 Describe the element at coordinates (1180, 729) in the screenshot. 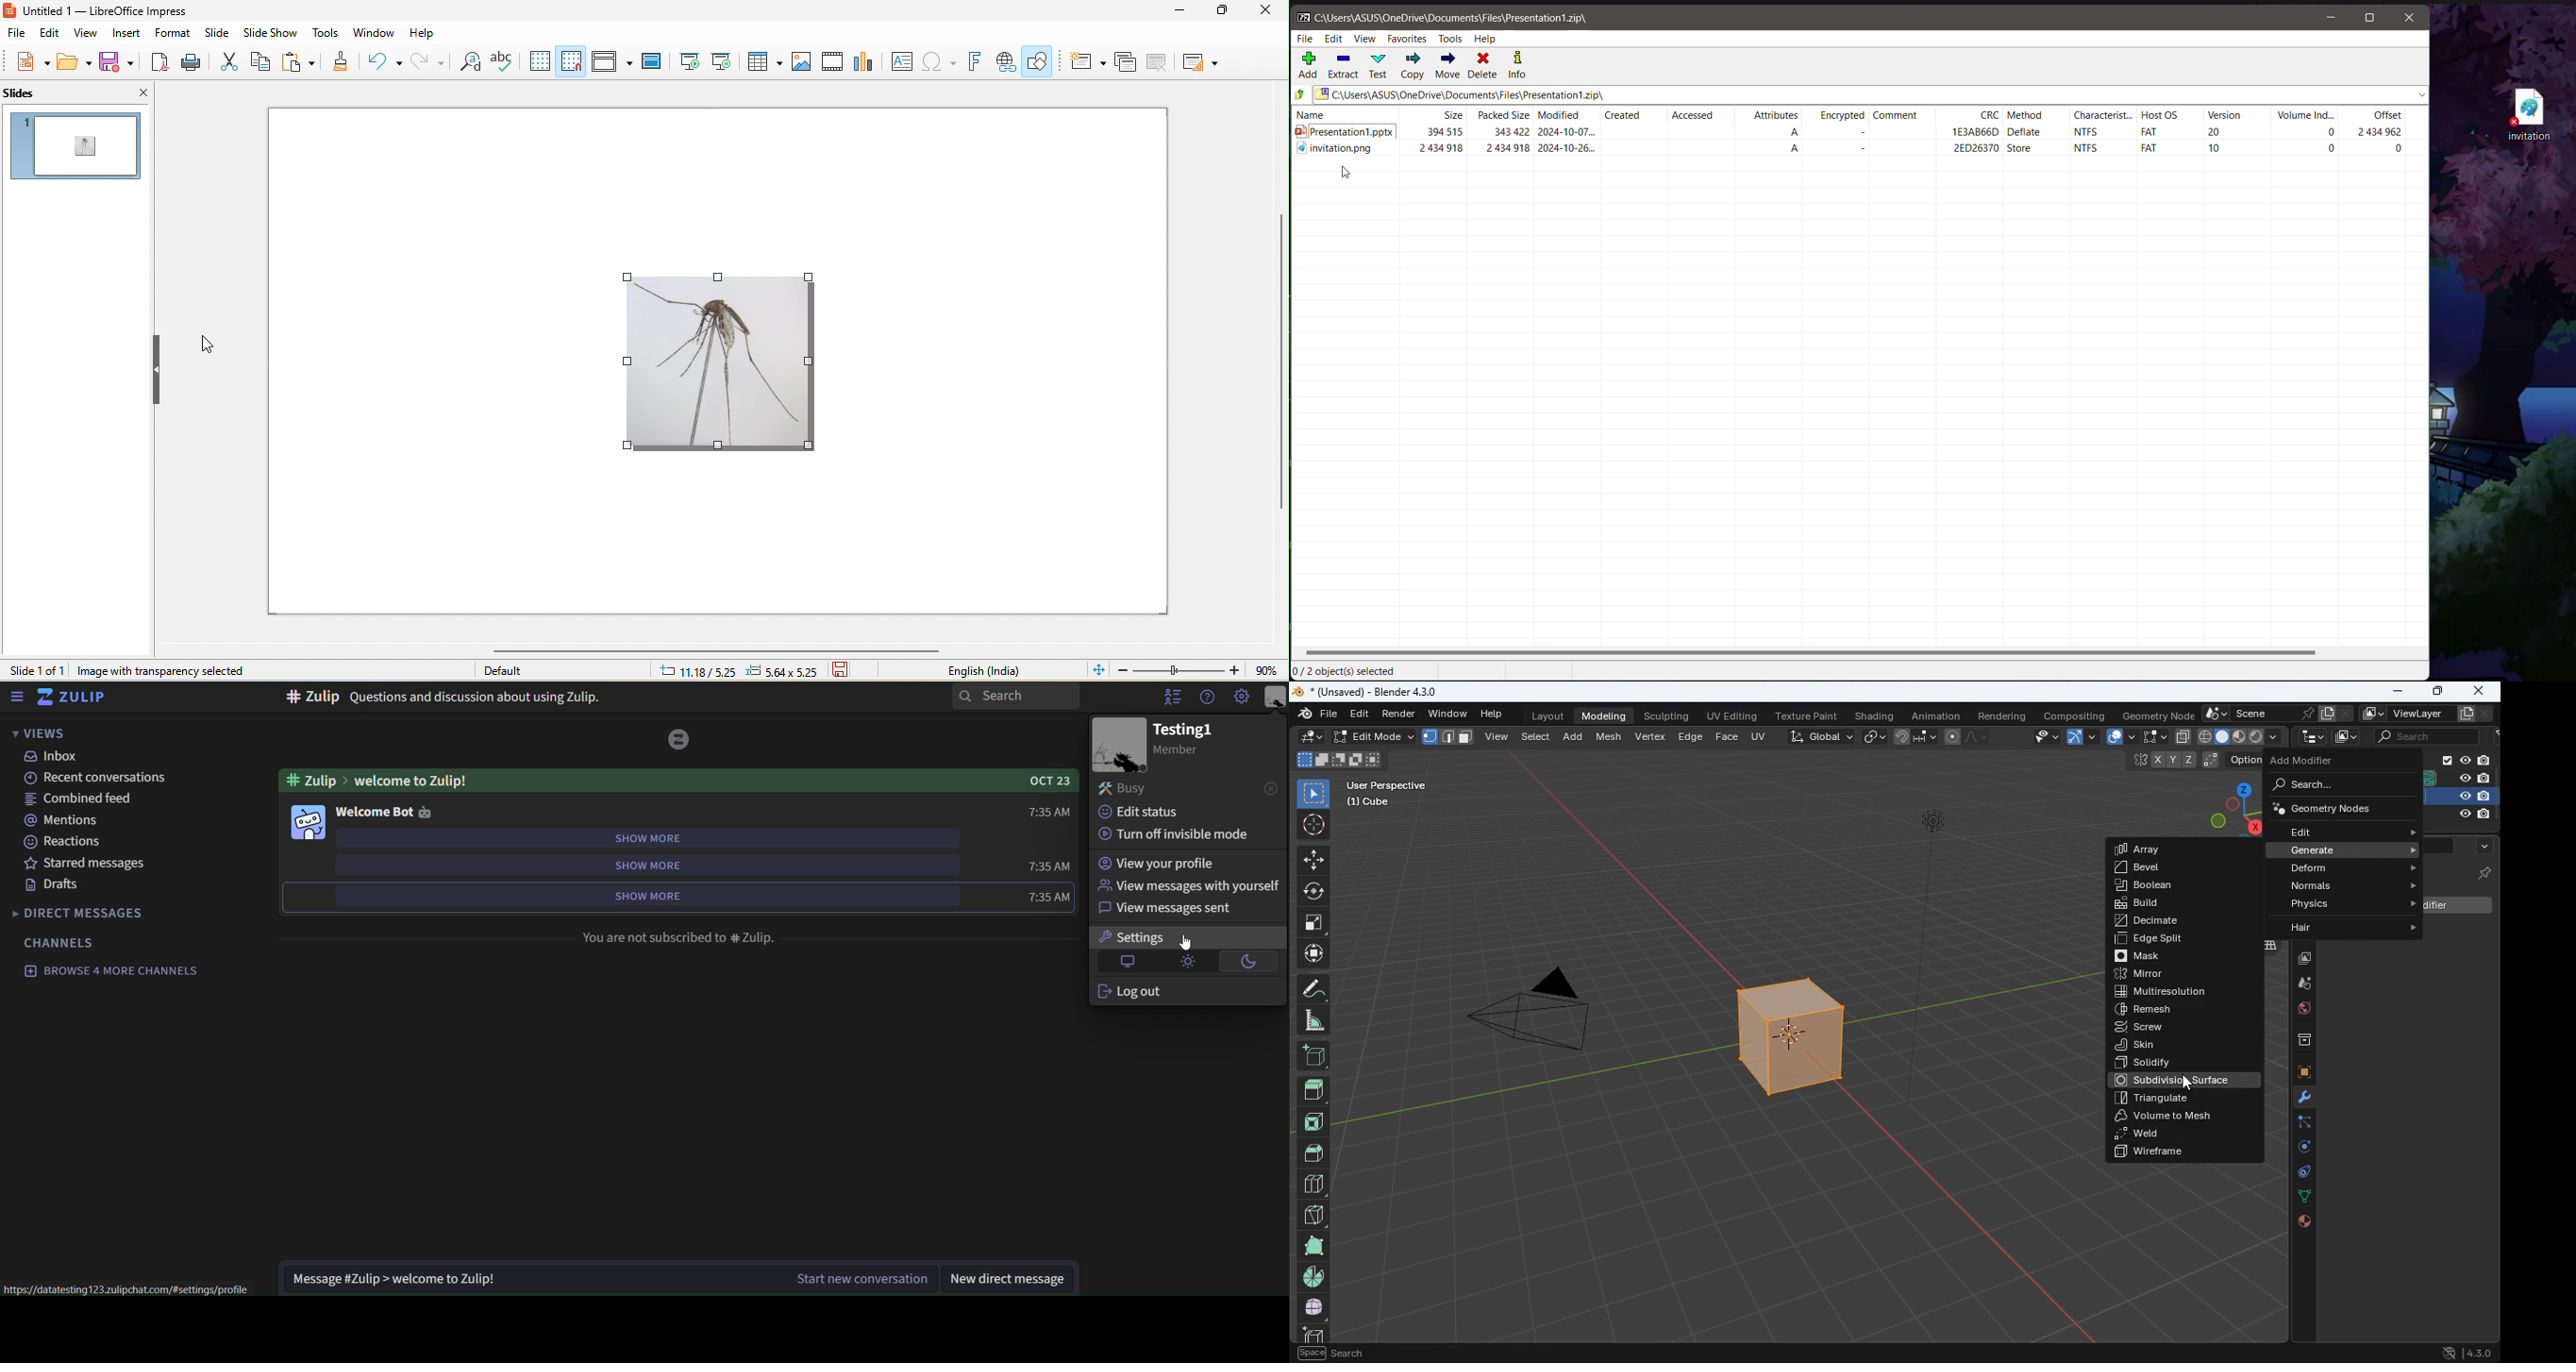

I see `Testing1` at that location.